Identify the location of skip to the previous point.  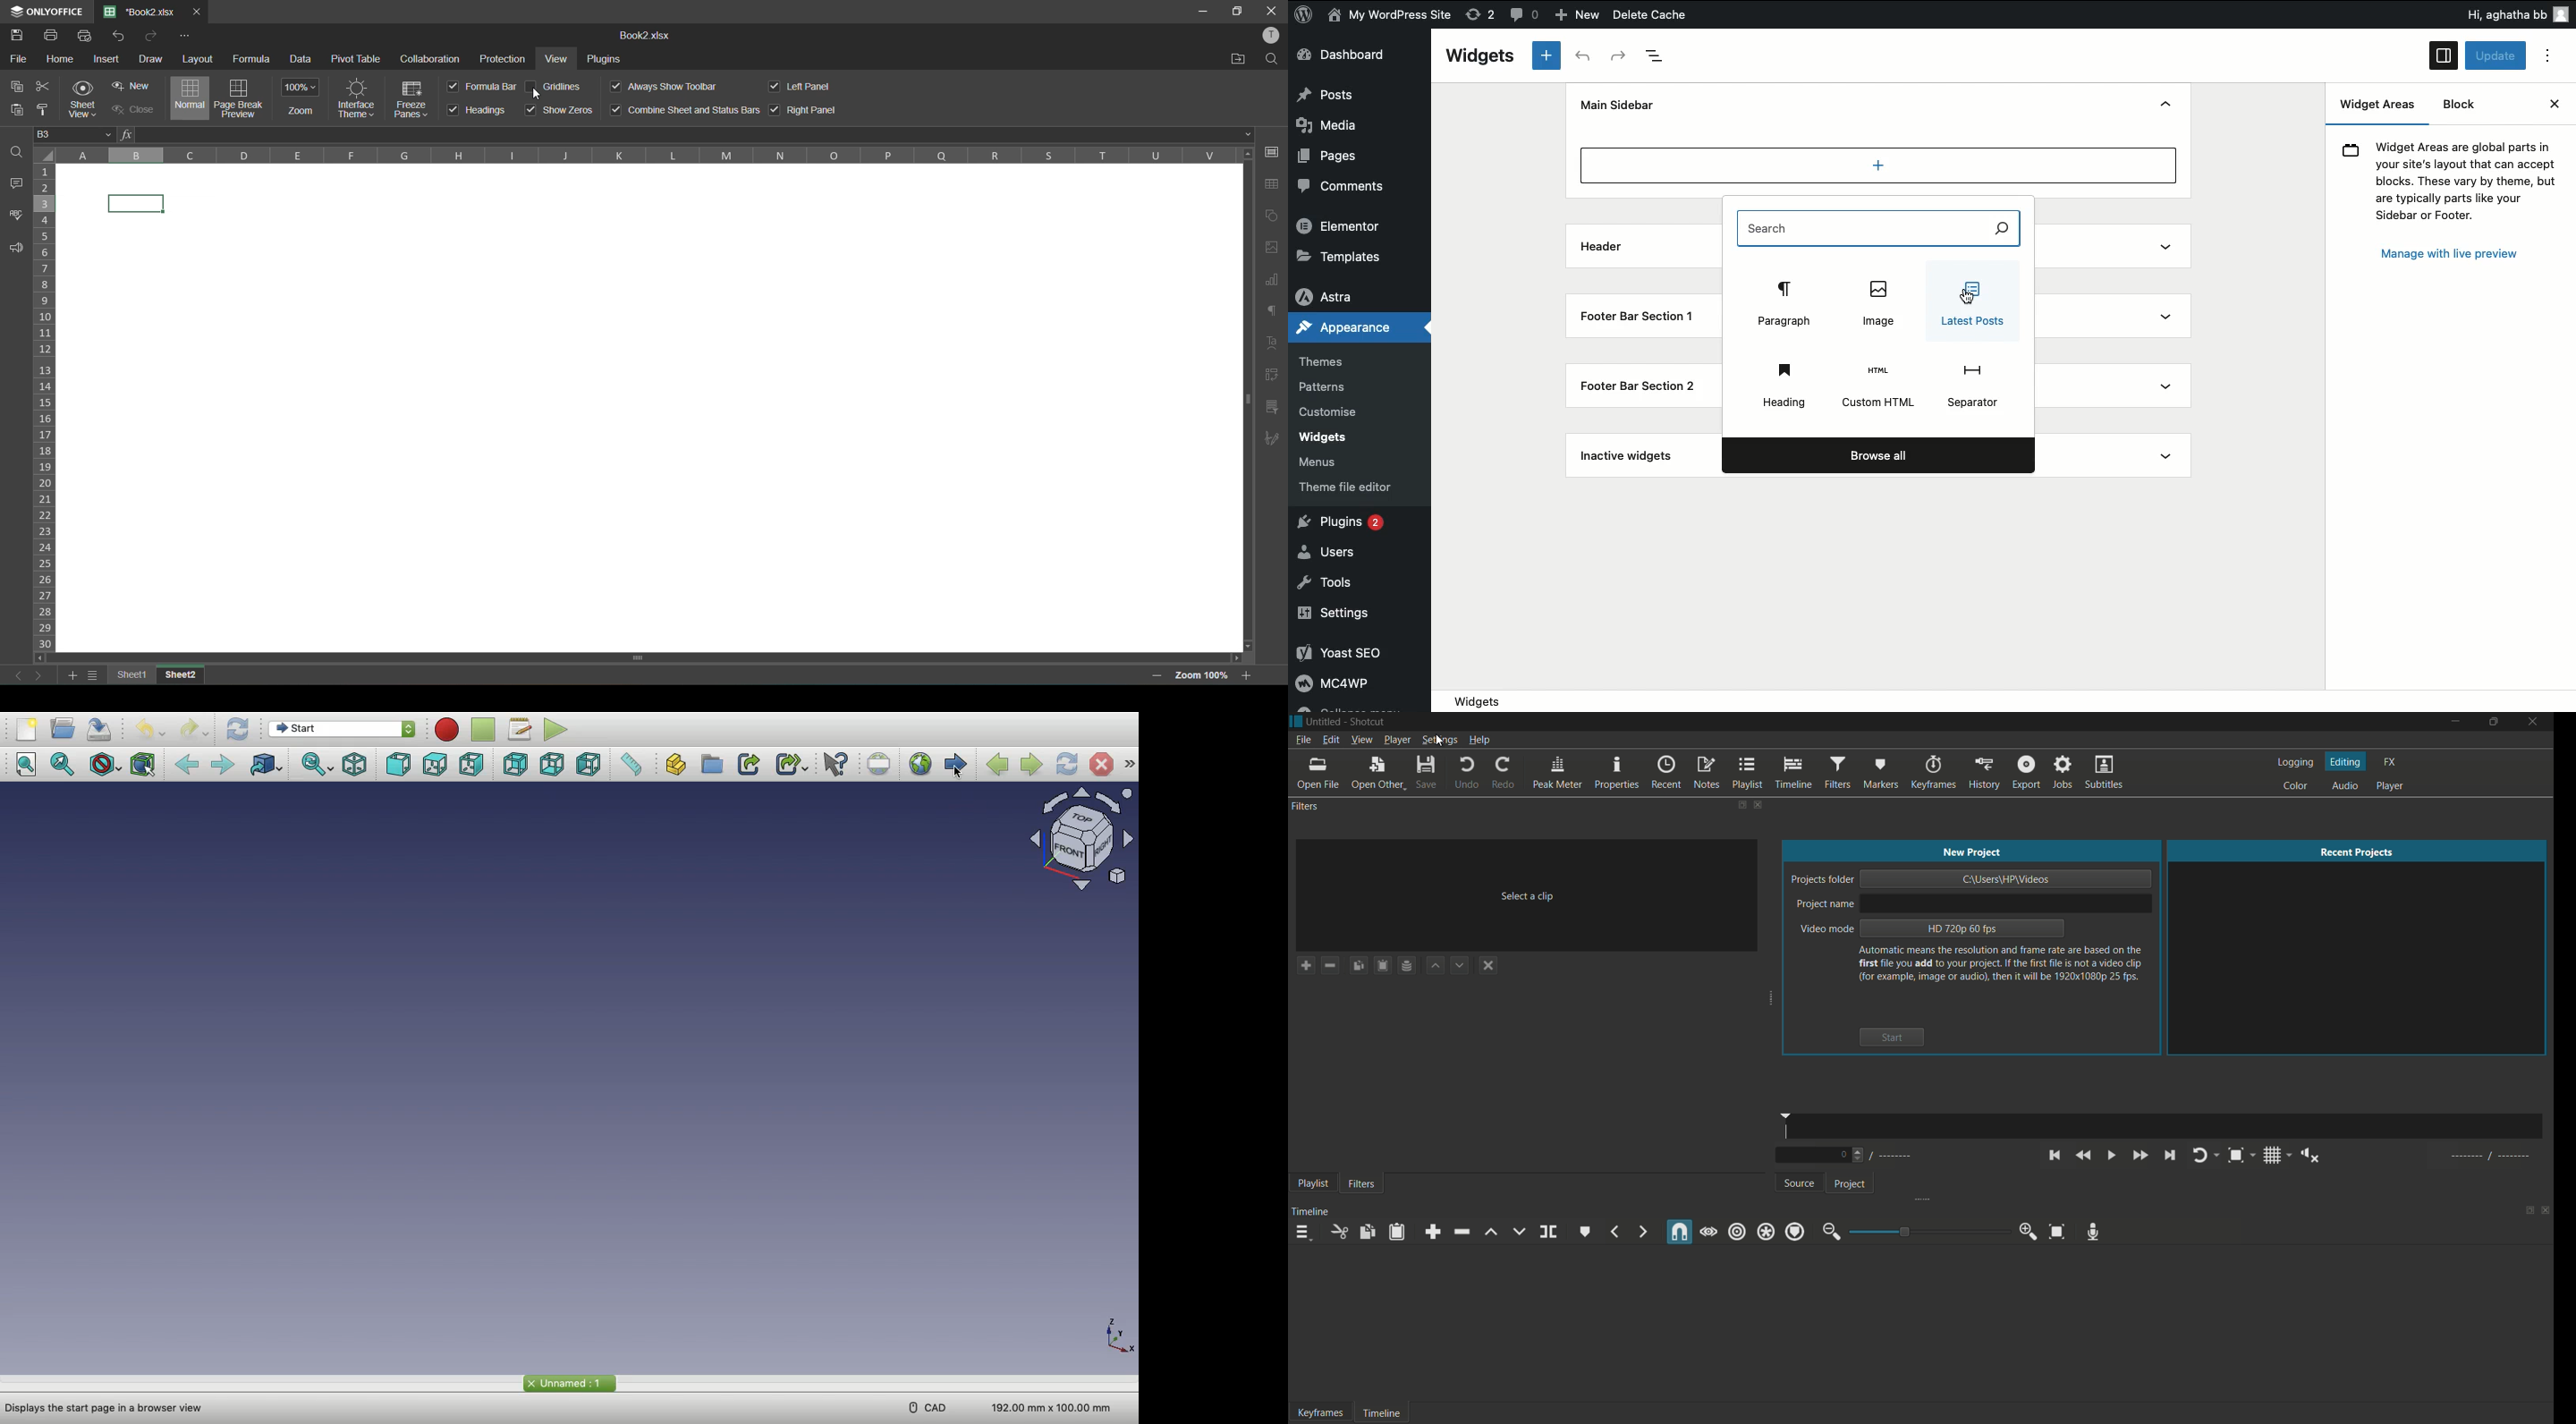
(2054, 1156).